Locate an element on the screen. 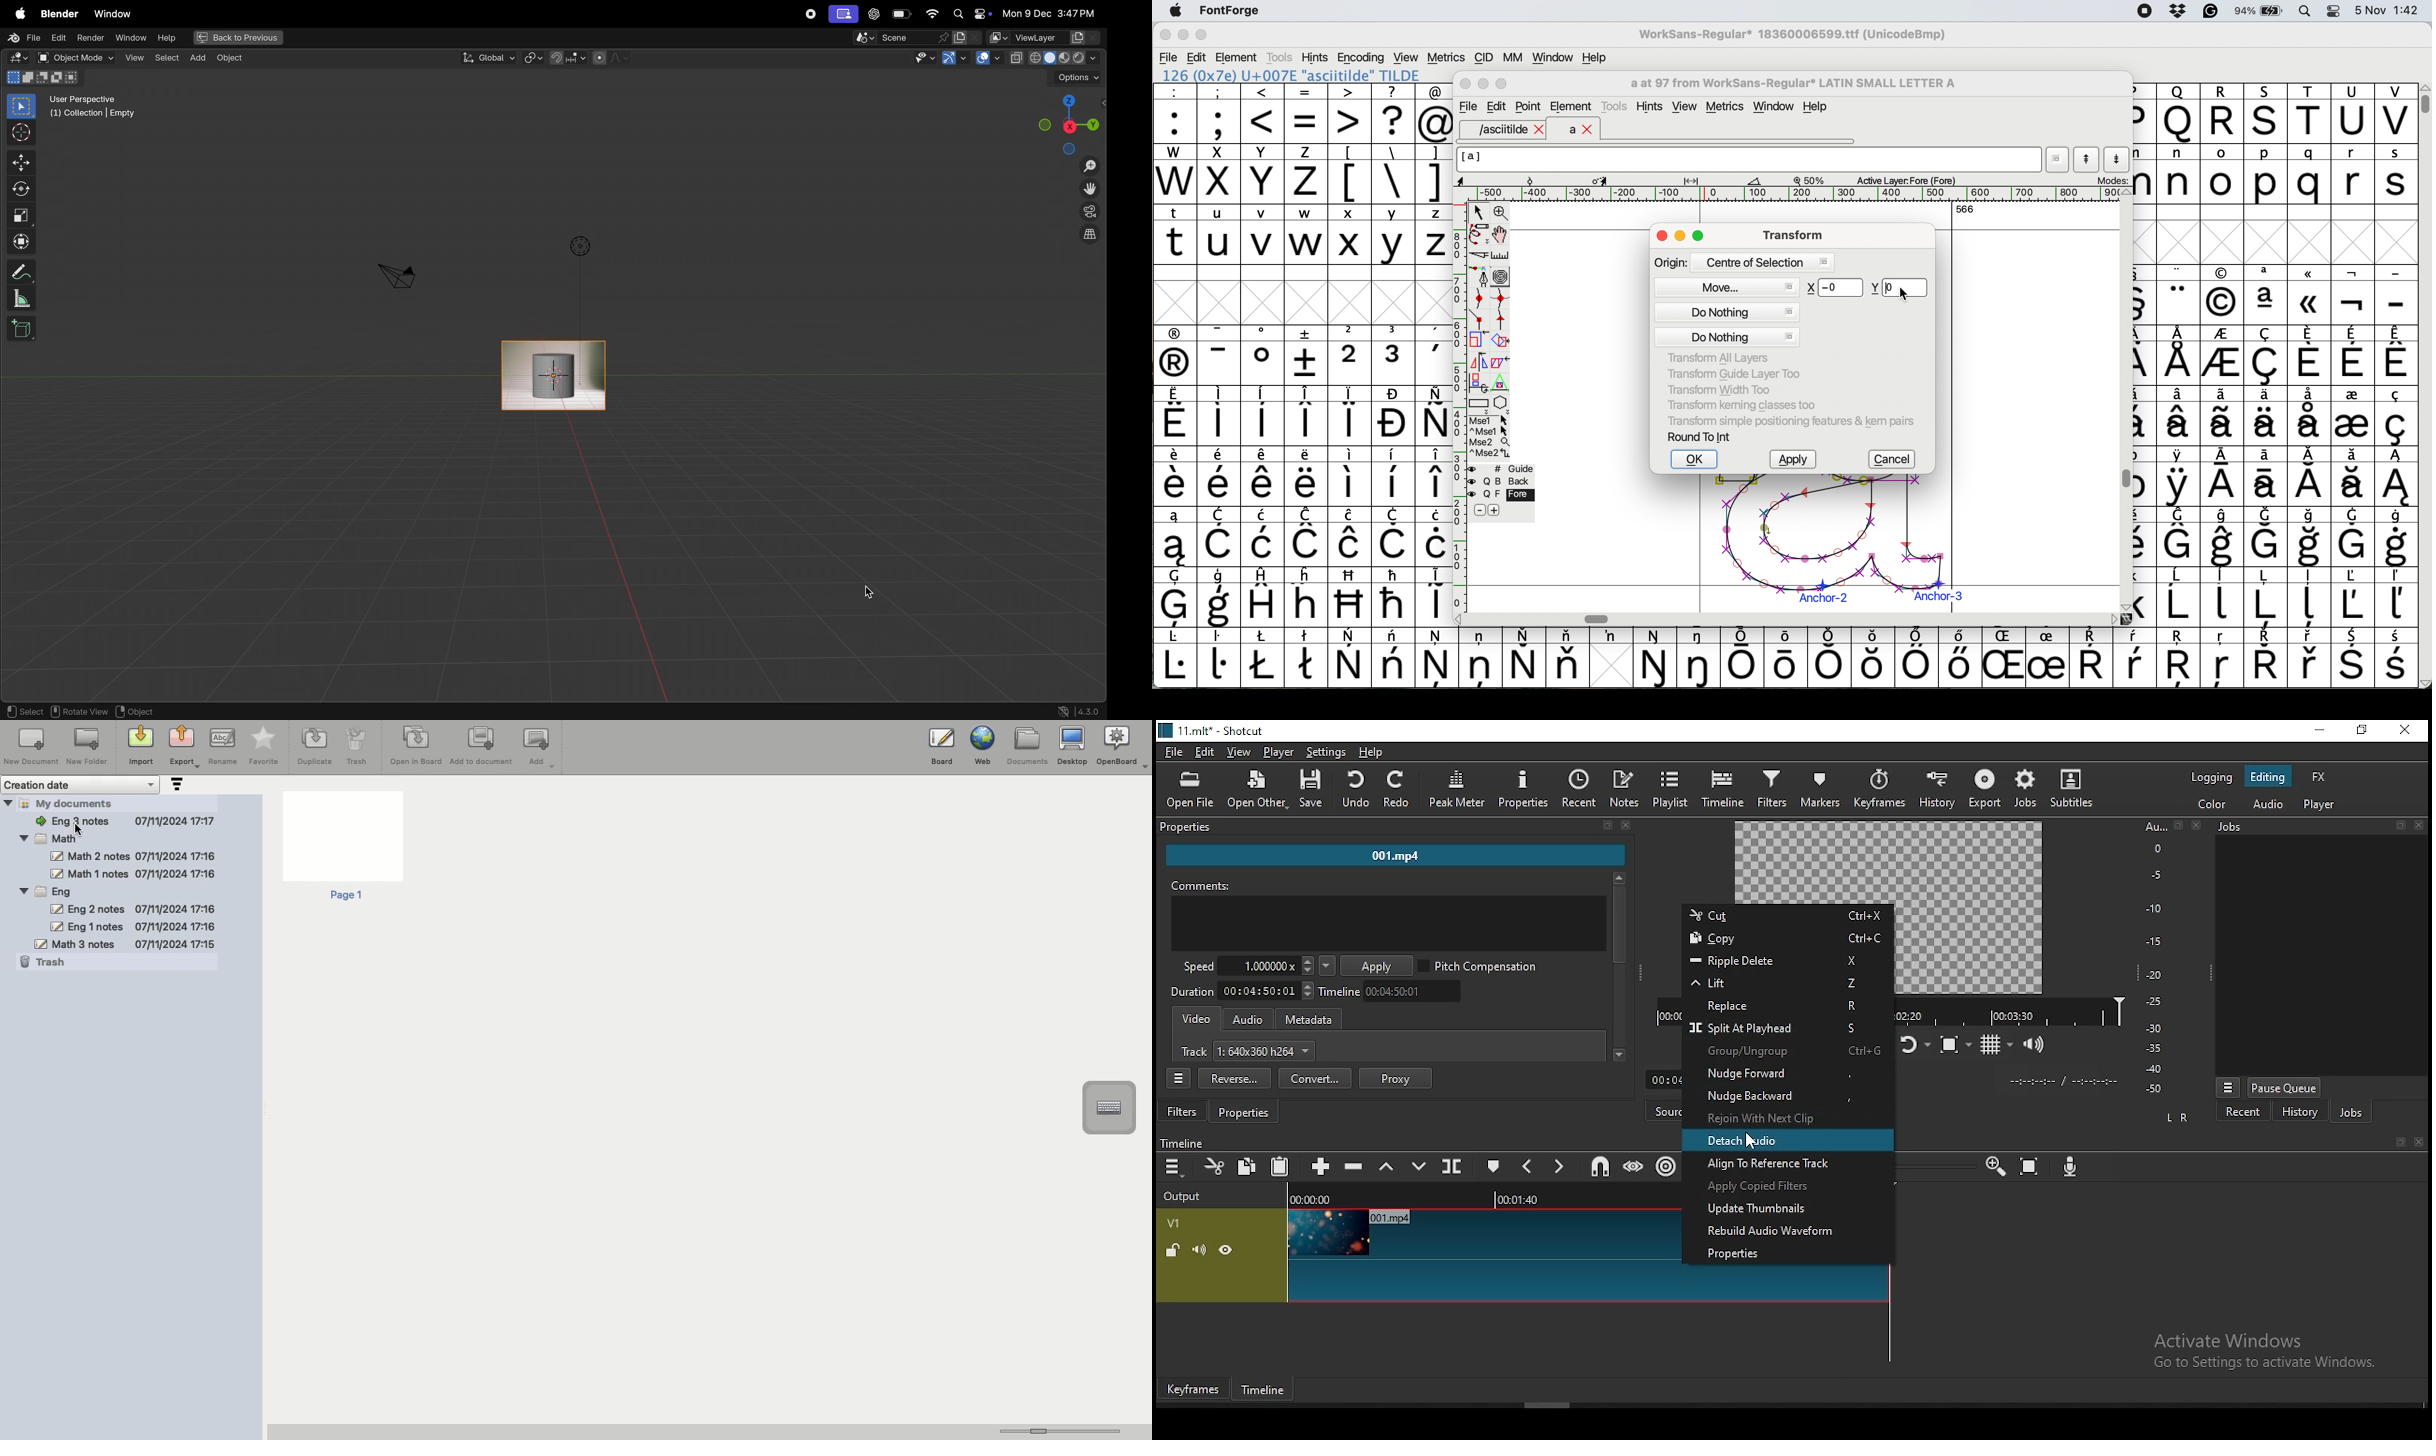  export is located at coordinates (1983, 788).